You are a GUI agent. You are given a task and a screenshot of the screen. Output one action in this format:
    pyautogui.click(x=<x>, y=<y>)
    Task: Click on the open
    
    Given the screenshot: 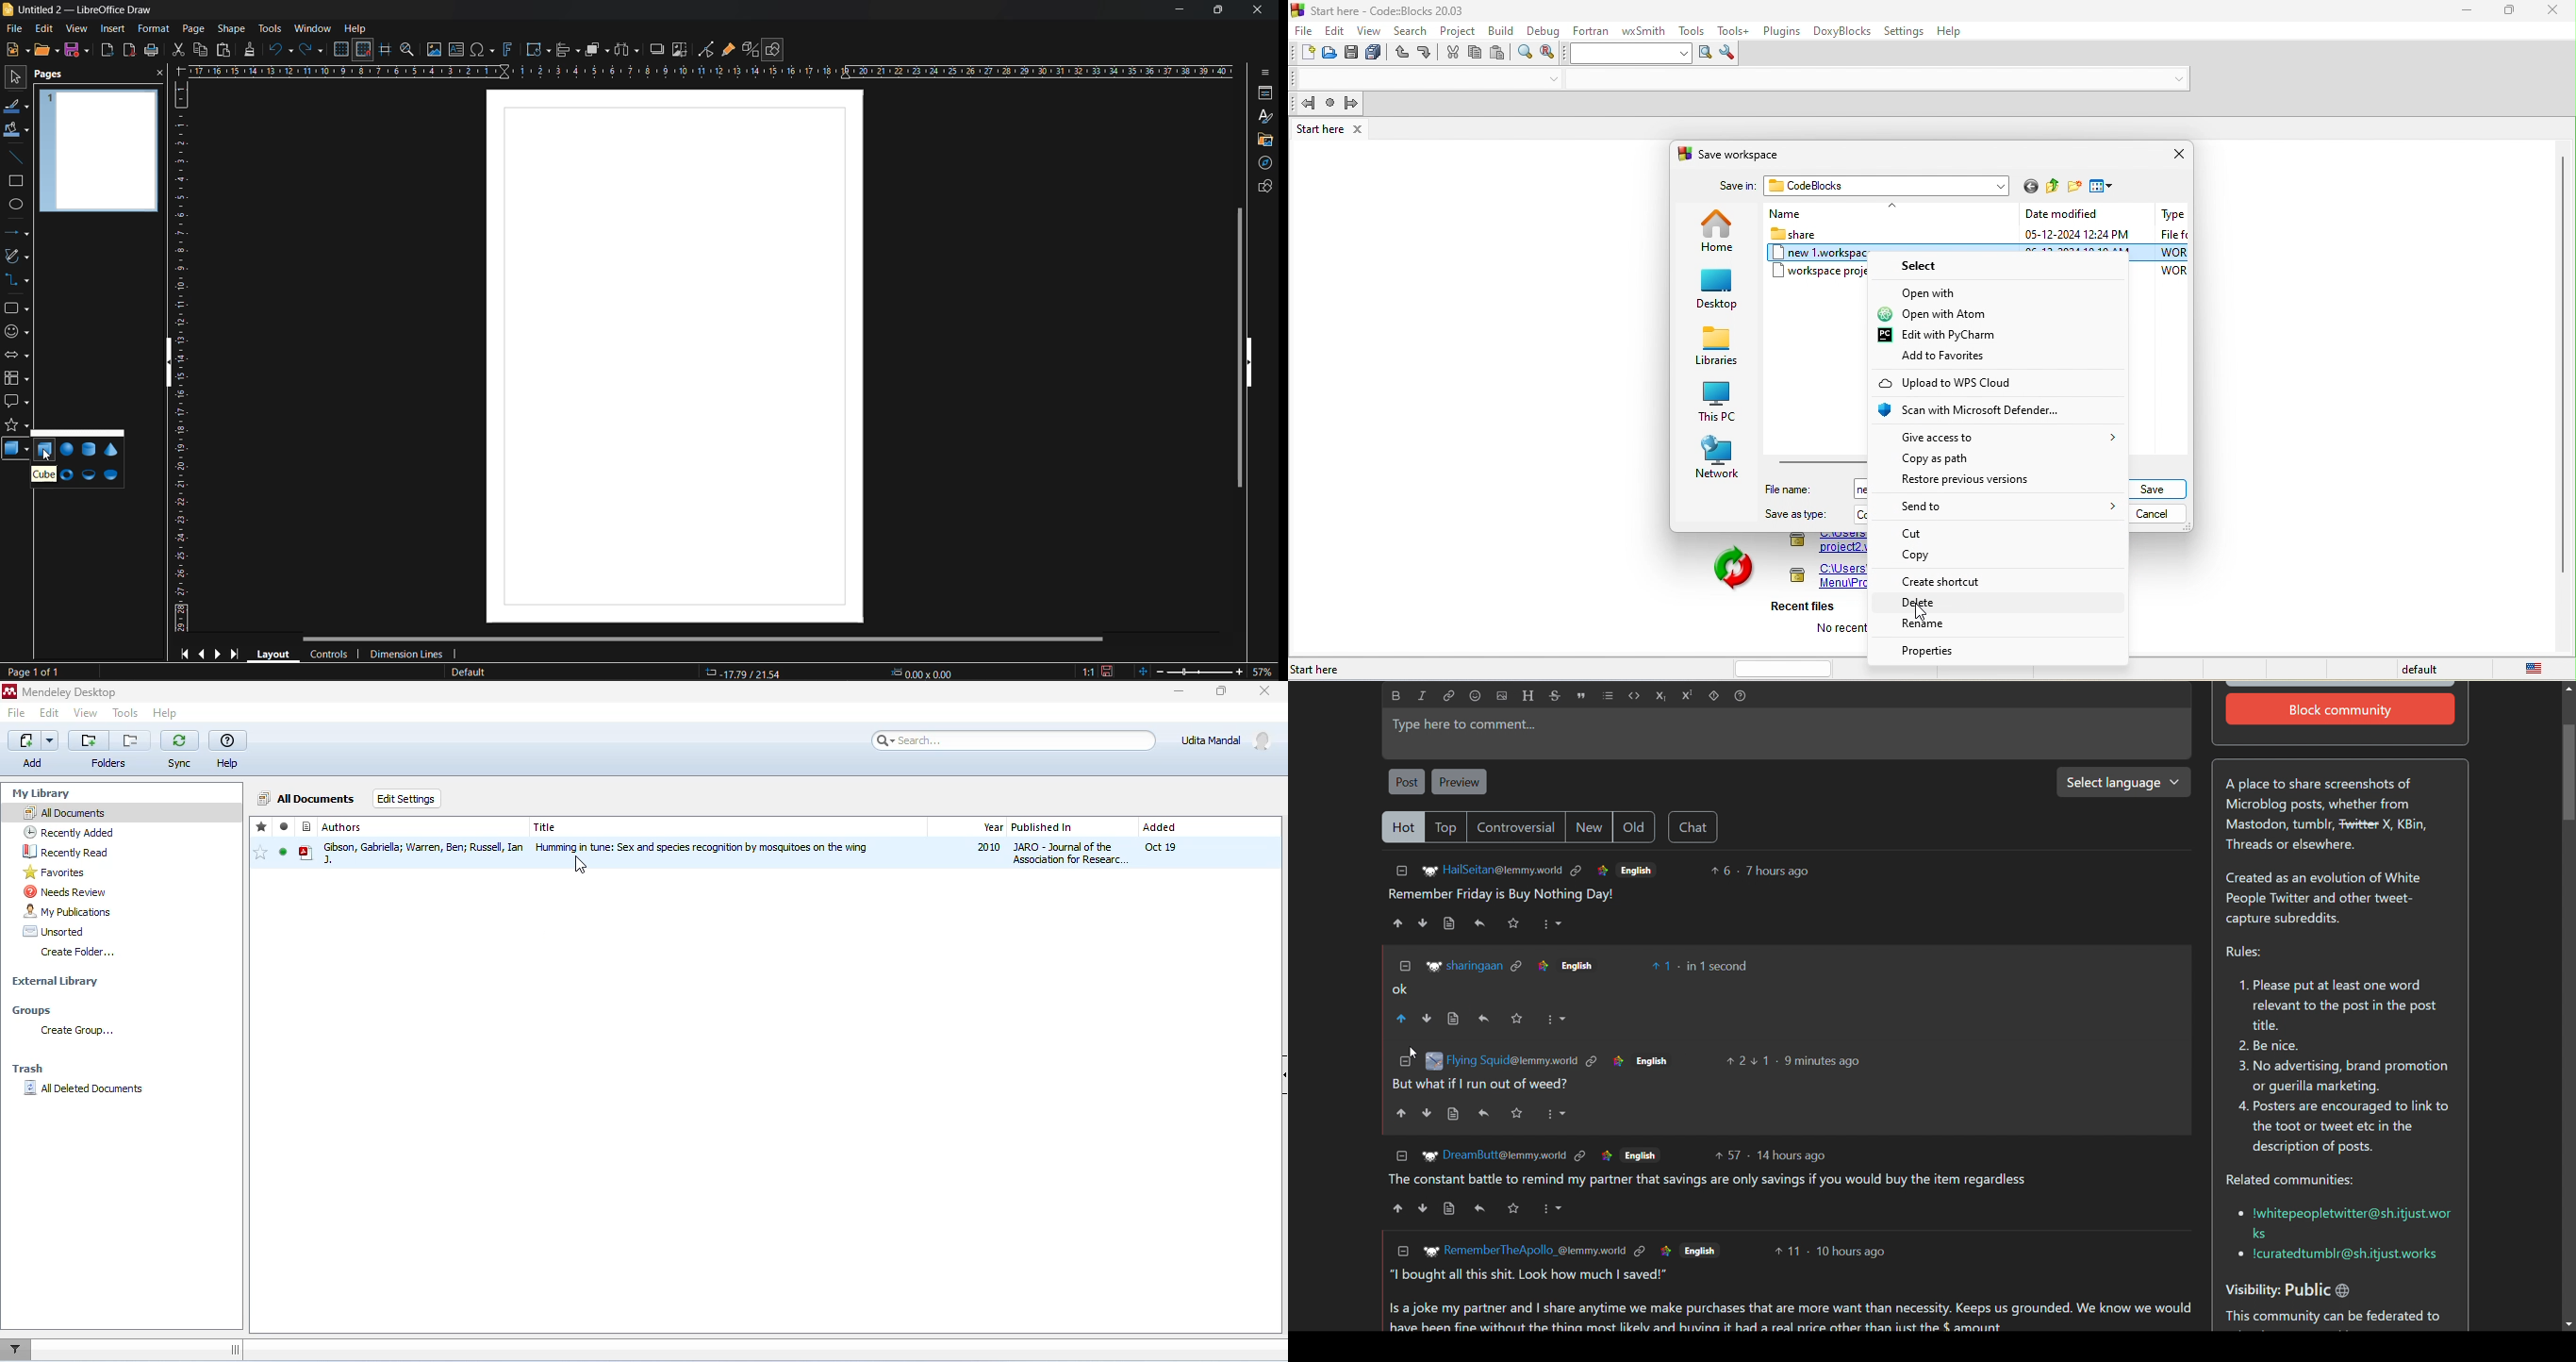 What is the action you would take?
    pyautogui.click(x=1331, y=56)
    